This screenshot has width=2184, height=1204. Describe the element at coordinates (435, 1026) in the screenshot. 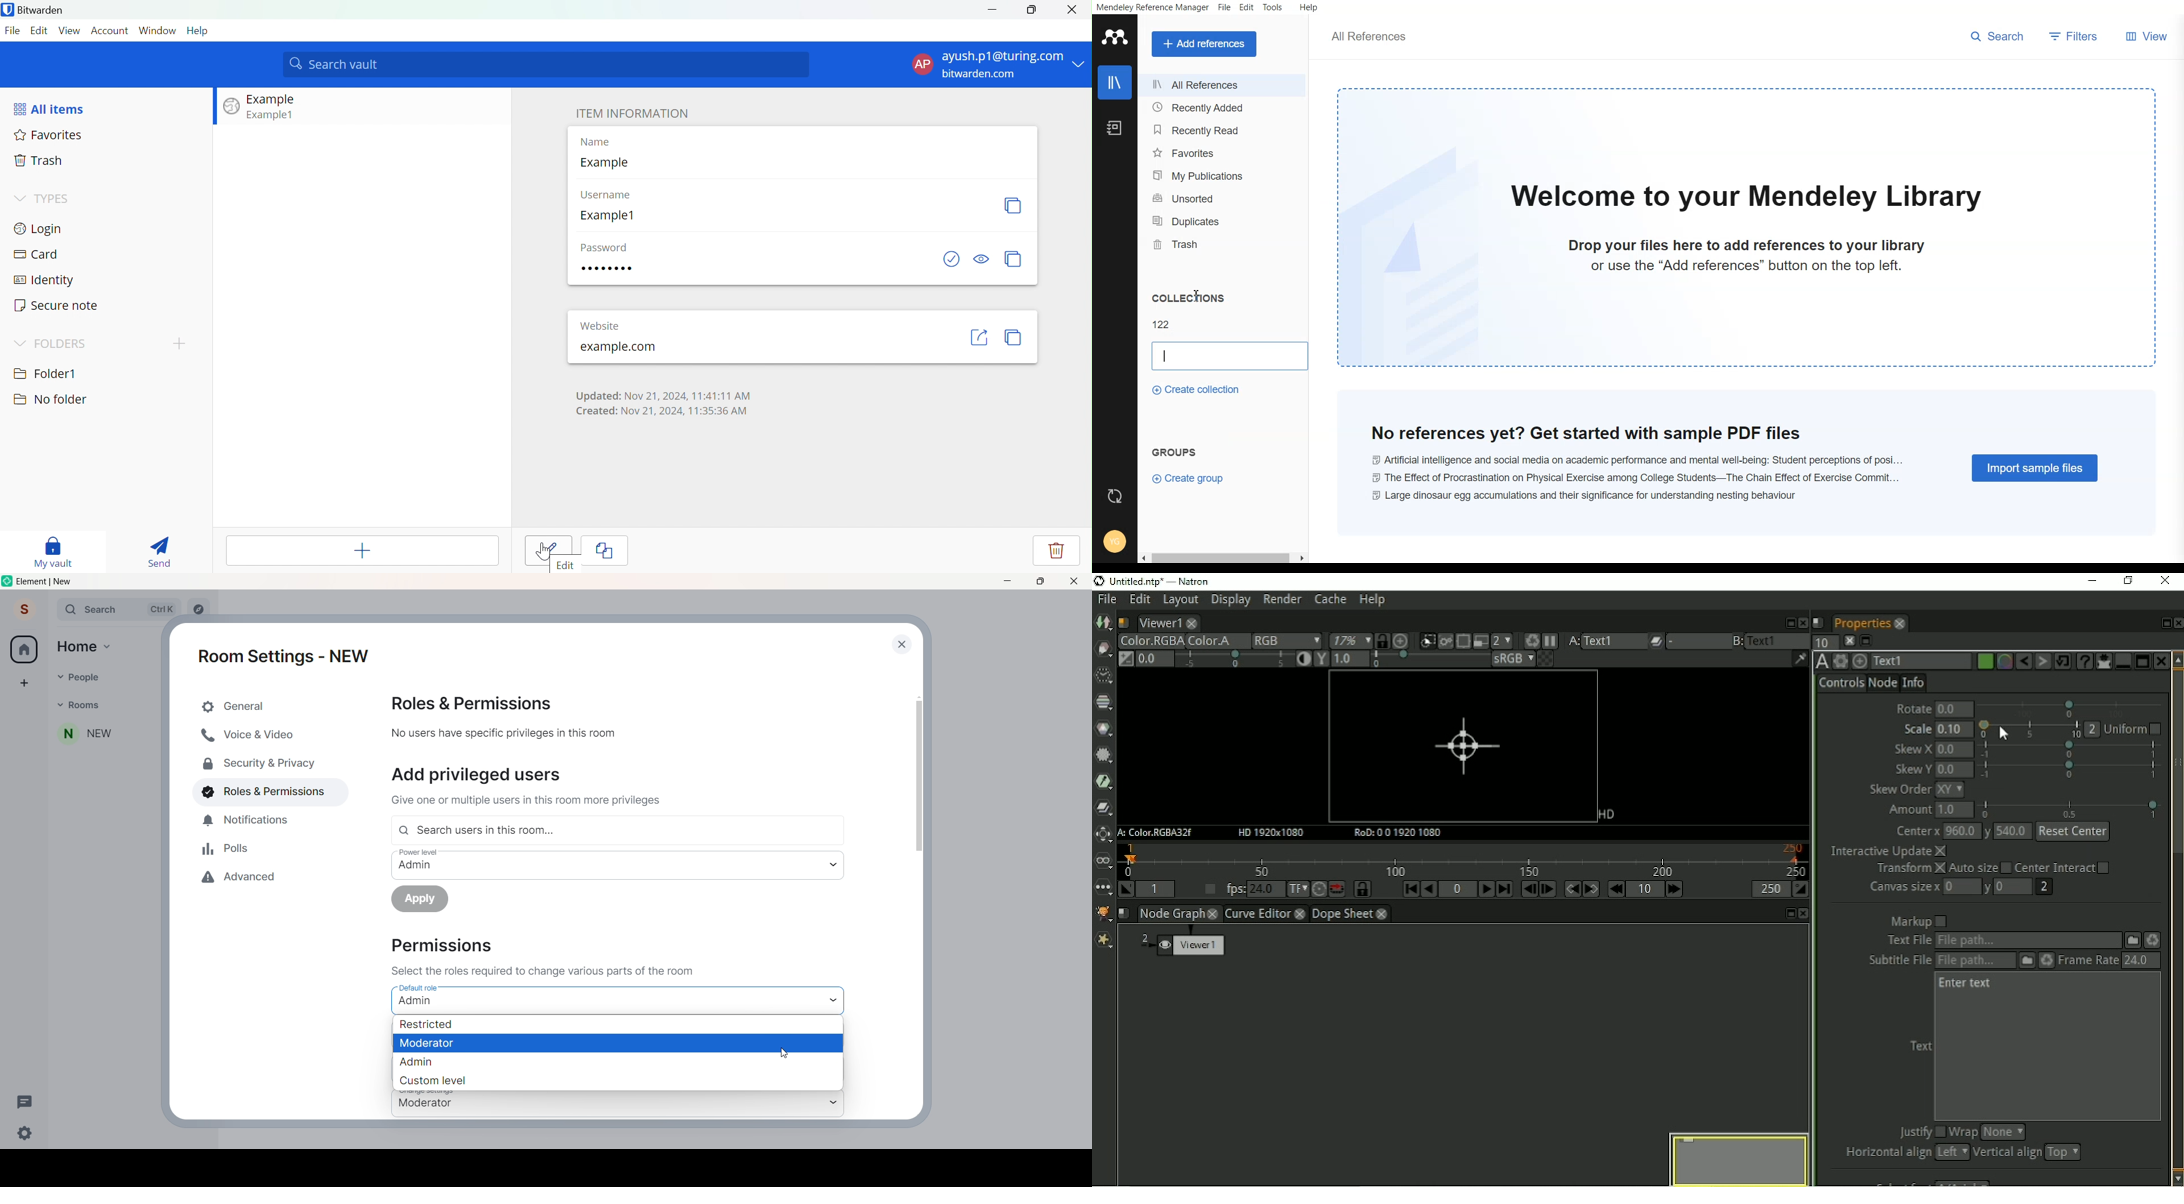

I see `restricted` at that location.